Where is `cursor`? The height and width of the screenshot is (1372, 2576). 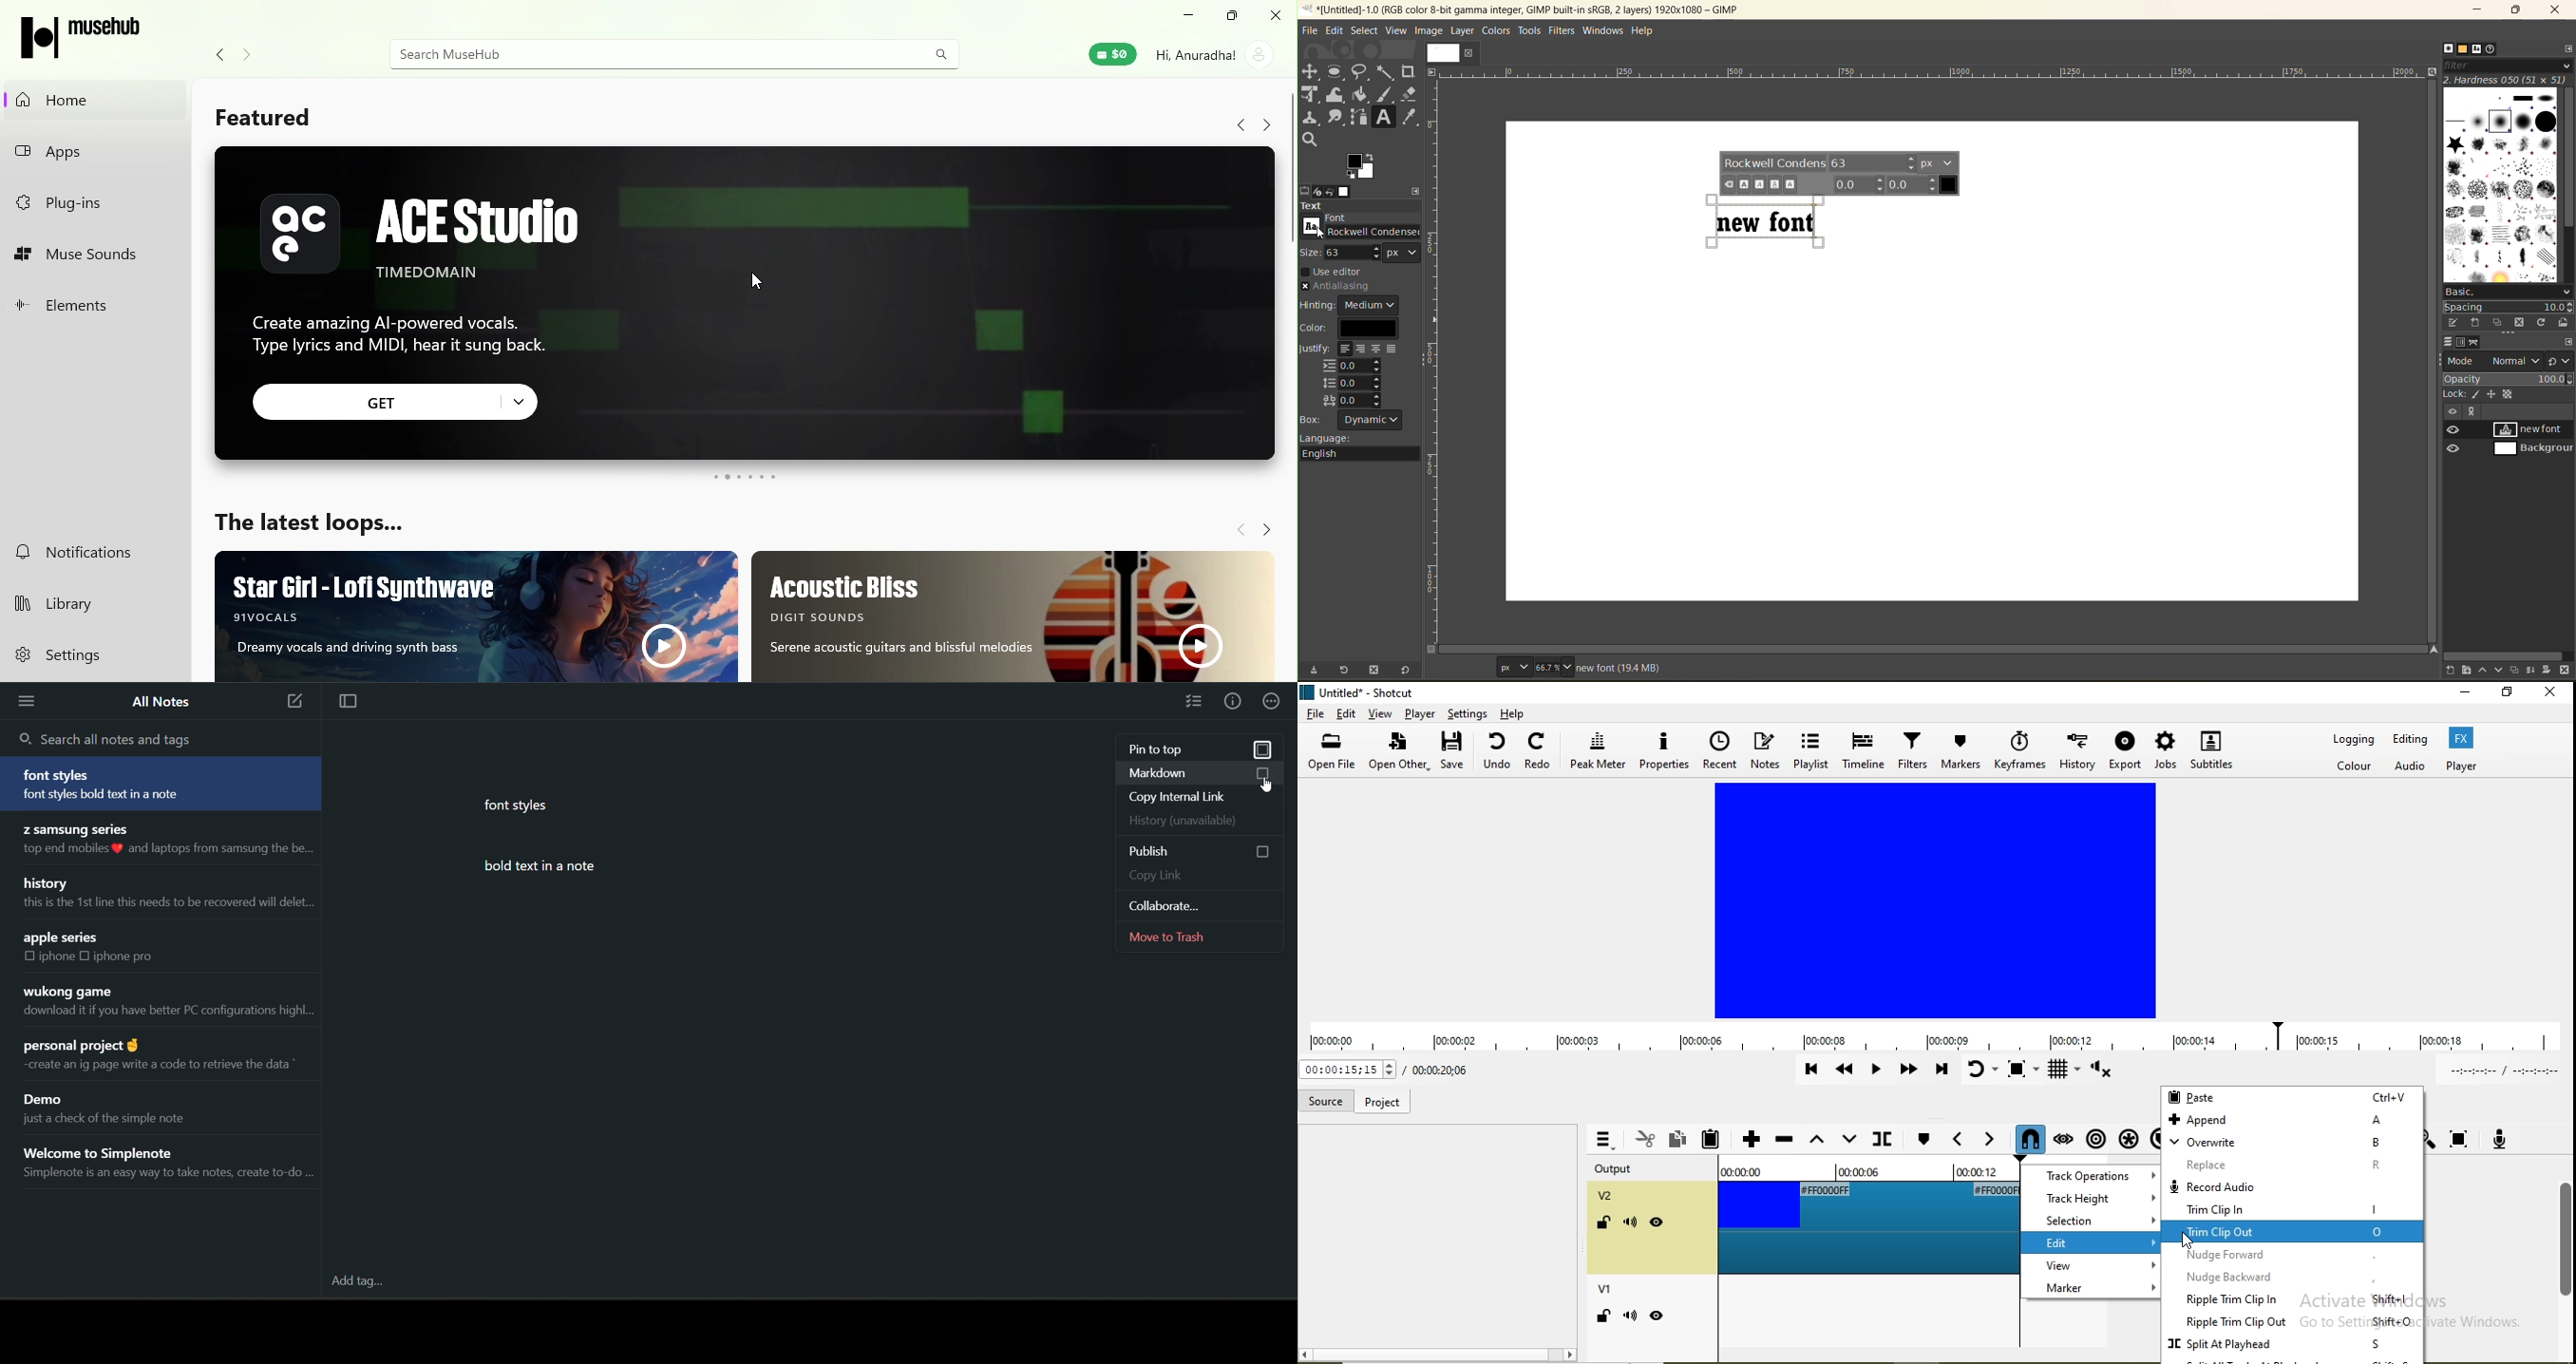 cursor is located at coordinates (763, 277).